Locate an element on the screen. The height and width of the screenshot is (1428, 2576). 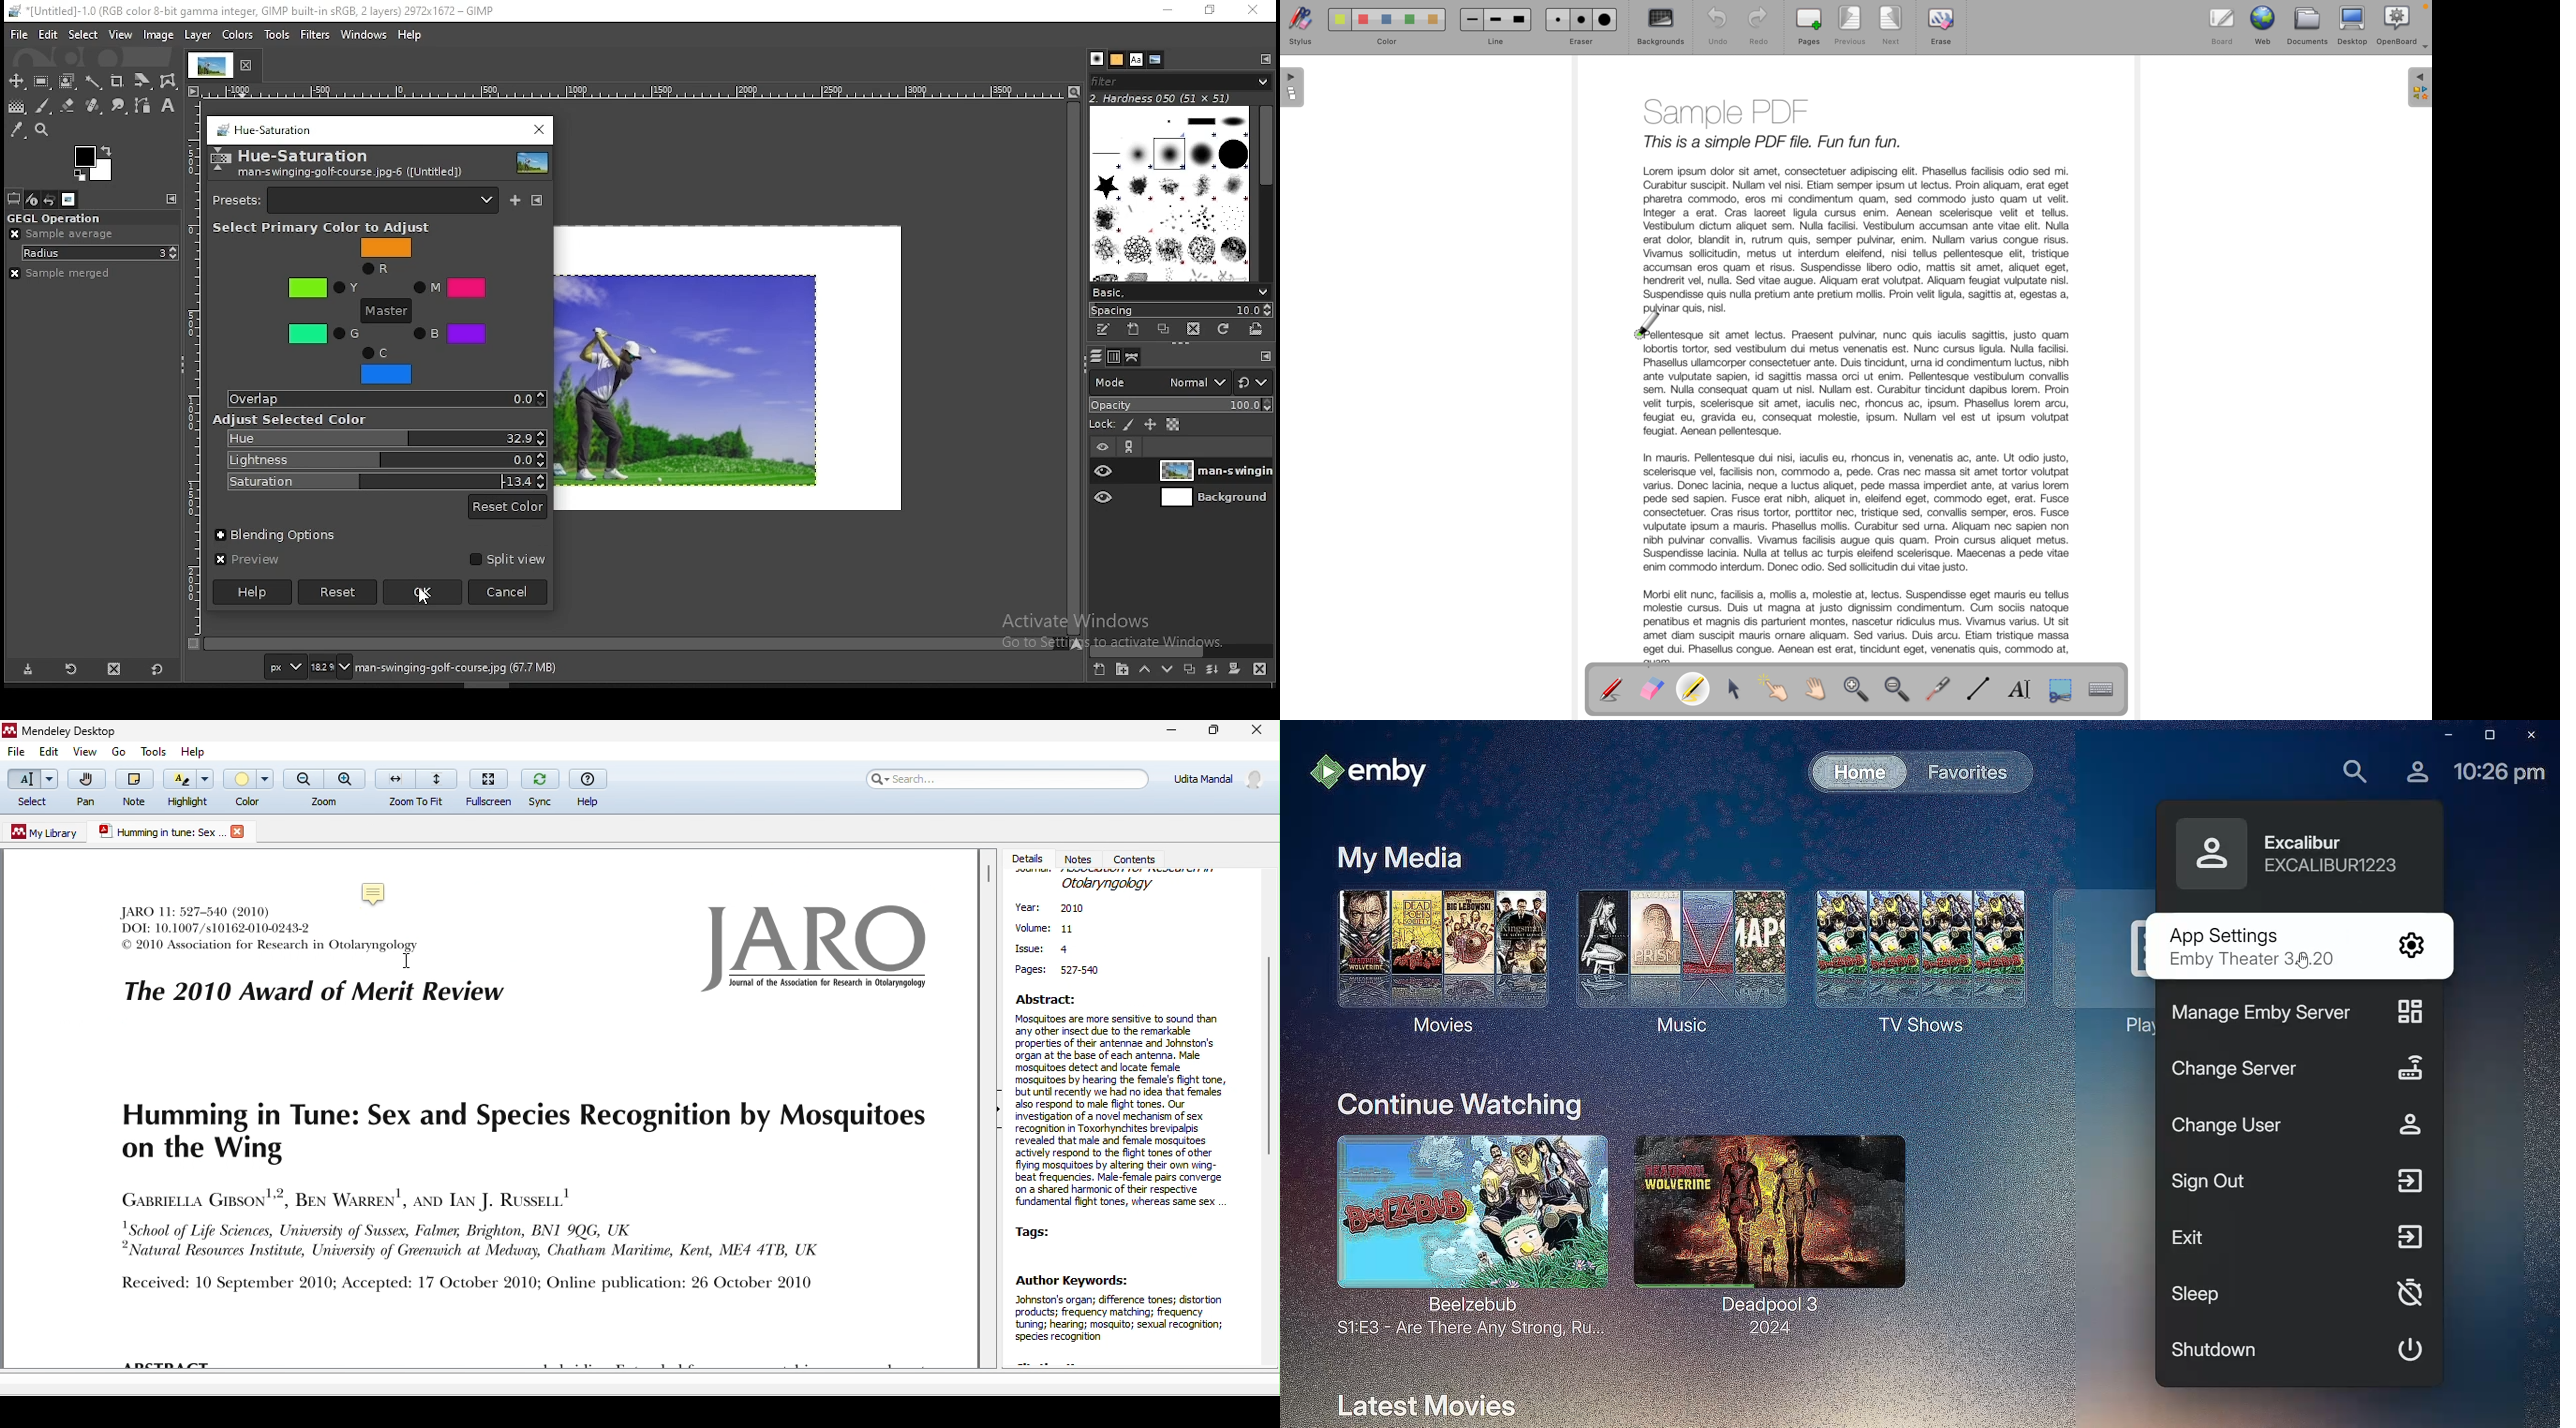
highlight is located at coordinates (188, 789).